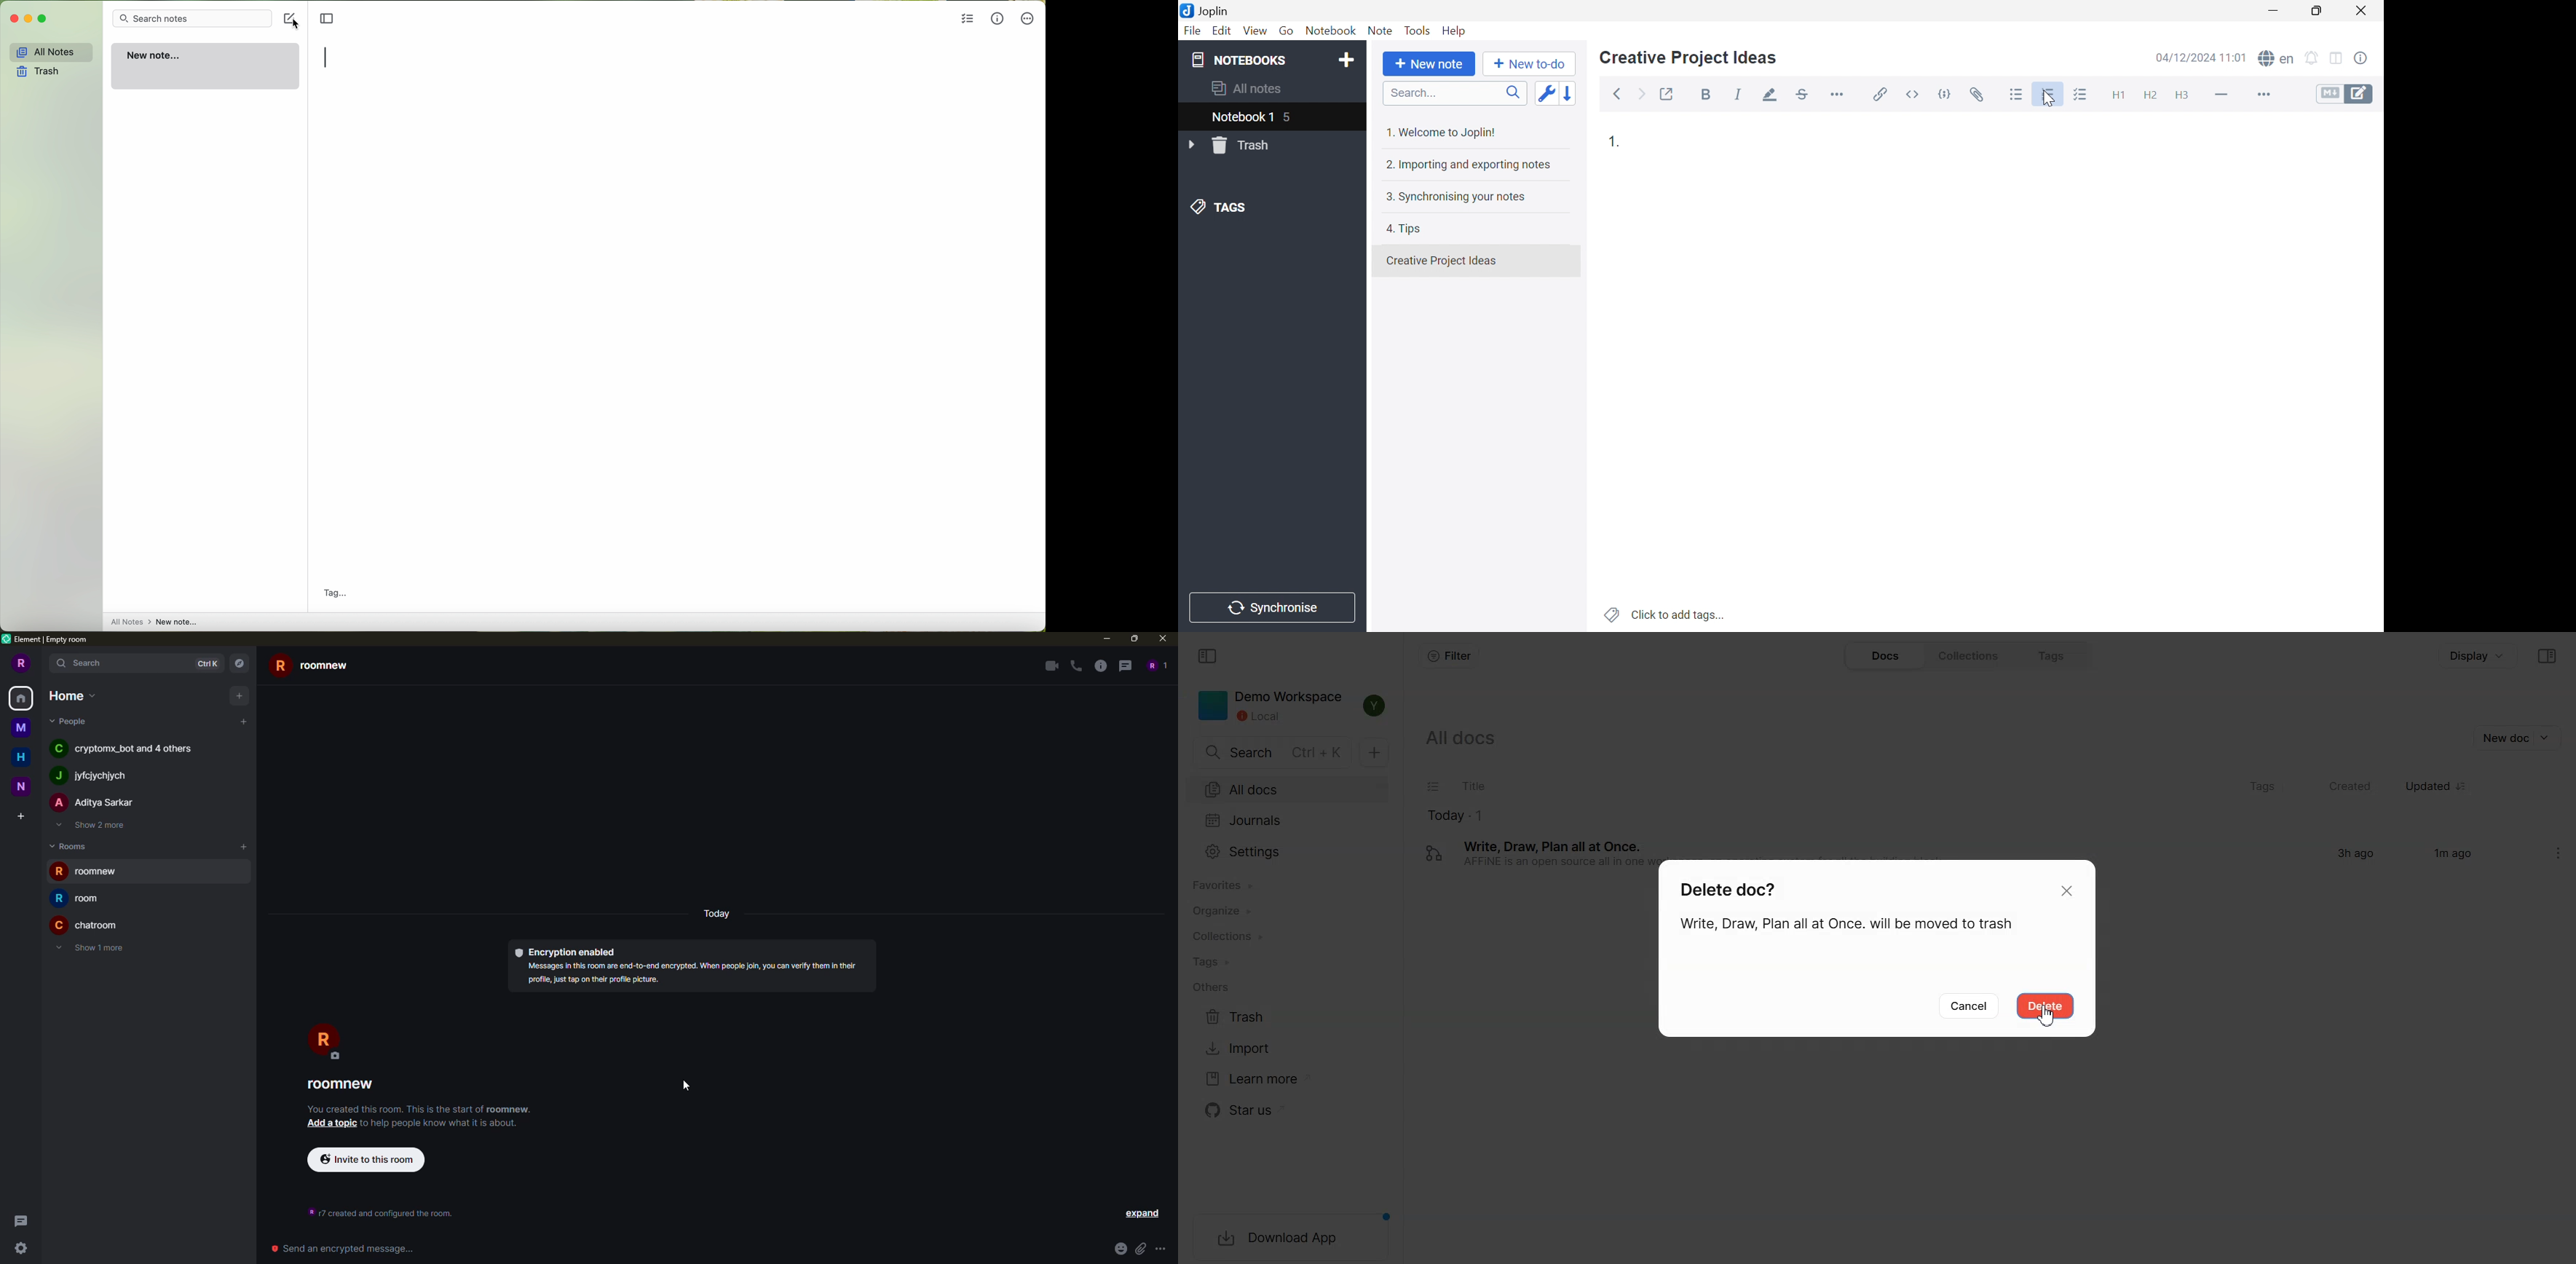  Describe the element at coordinates (1881, 94) in the screenshot. I see `Insert / edit link` at that location.